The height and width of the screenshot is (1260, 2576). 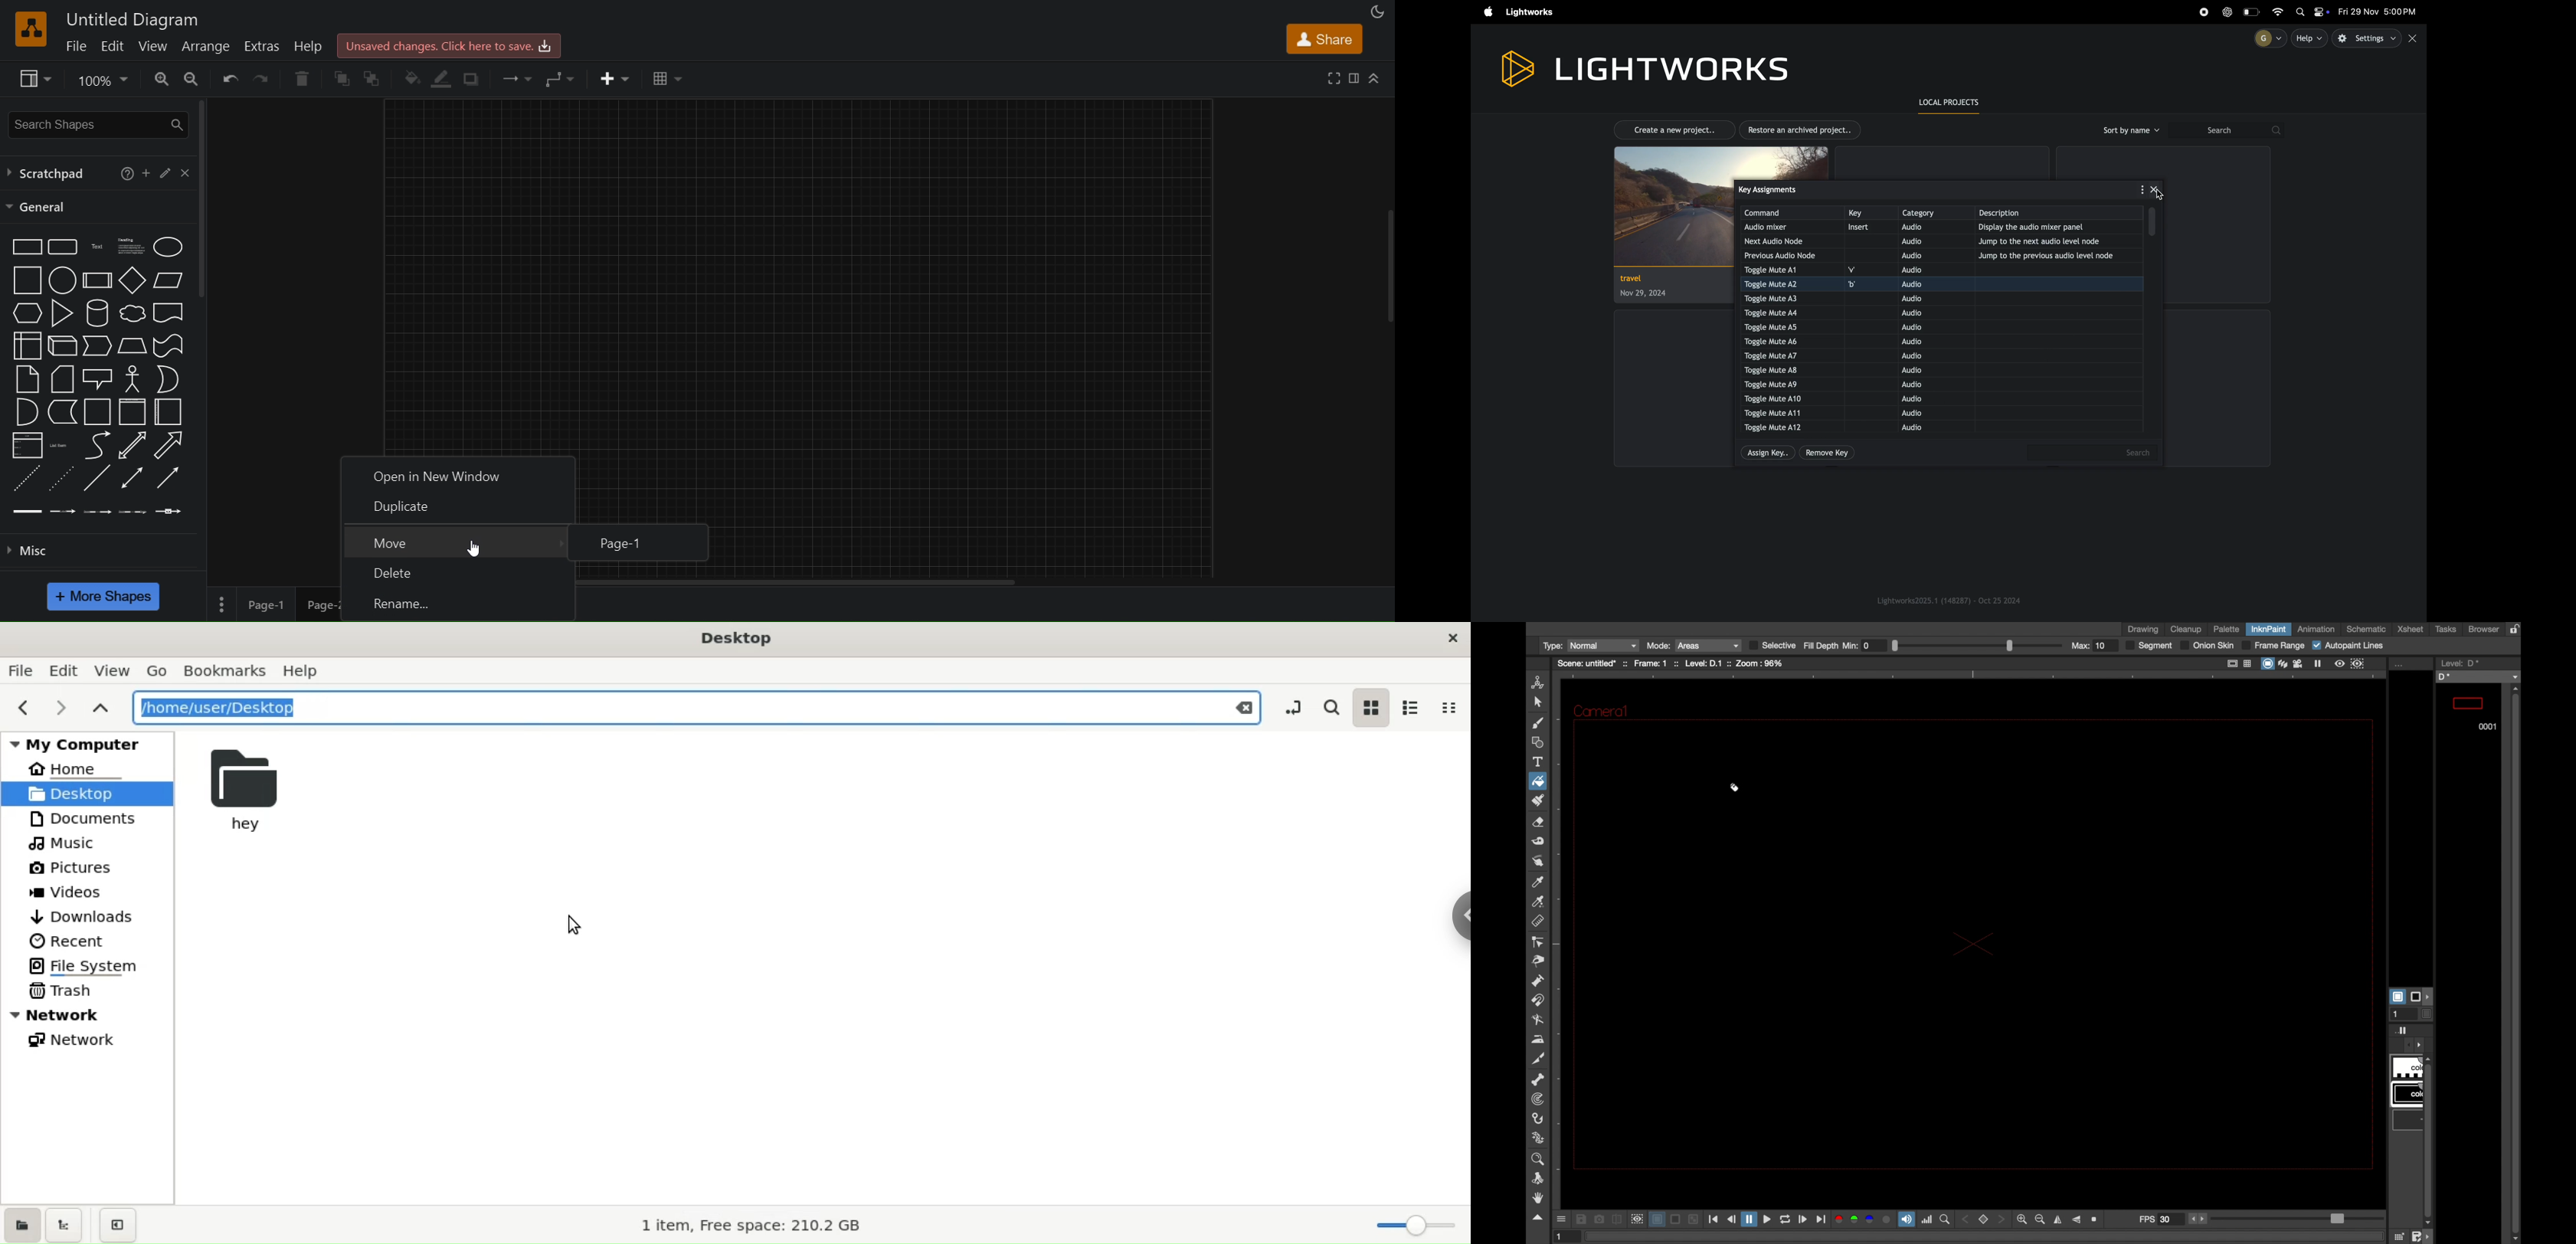 I want to click on redo, so click(x=260, y=78).